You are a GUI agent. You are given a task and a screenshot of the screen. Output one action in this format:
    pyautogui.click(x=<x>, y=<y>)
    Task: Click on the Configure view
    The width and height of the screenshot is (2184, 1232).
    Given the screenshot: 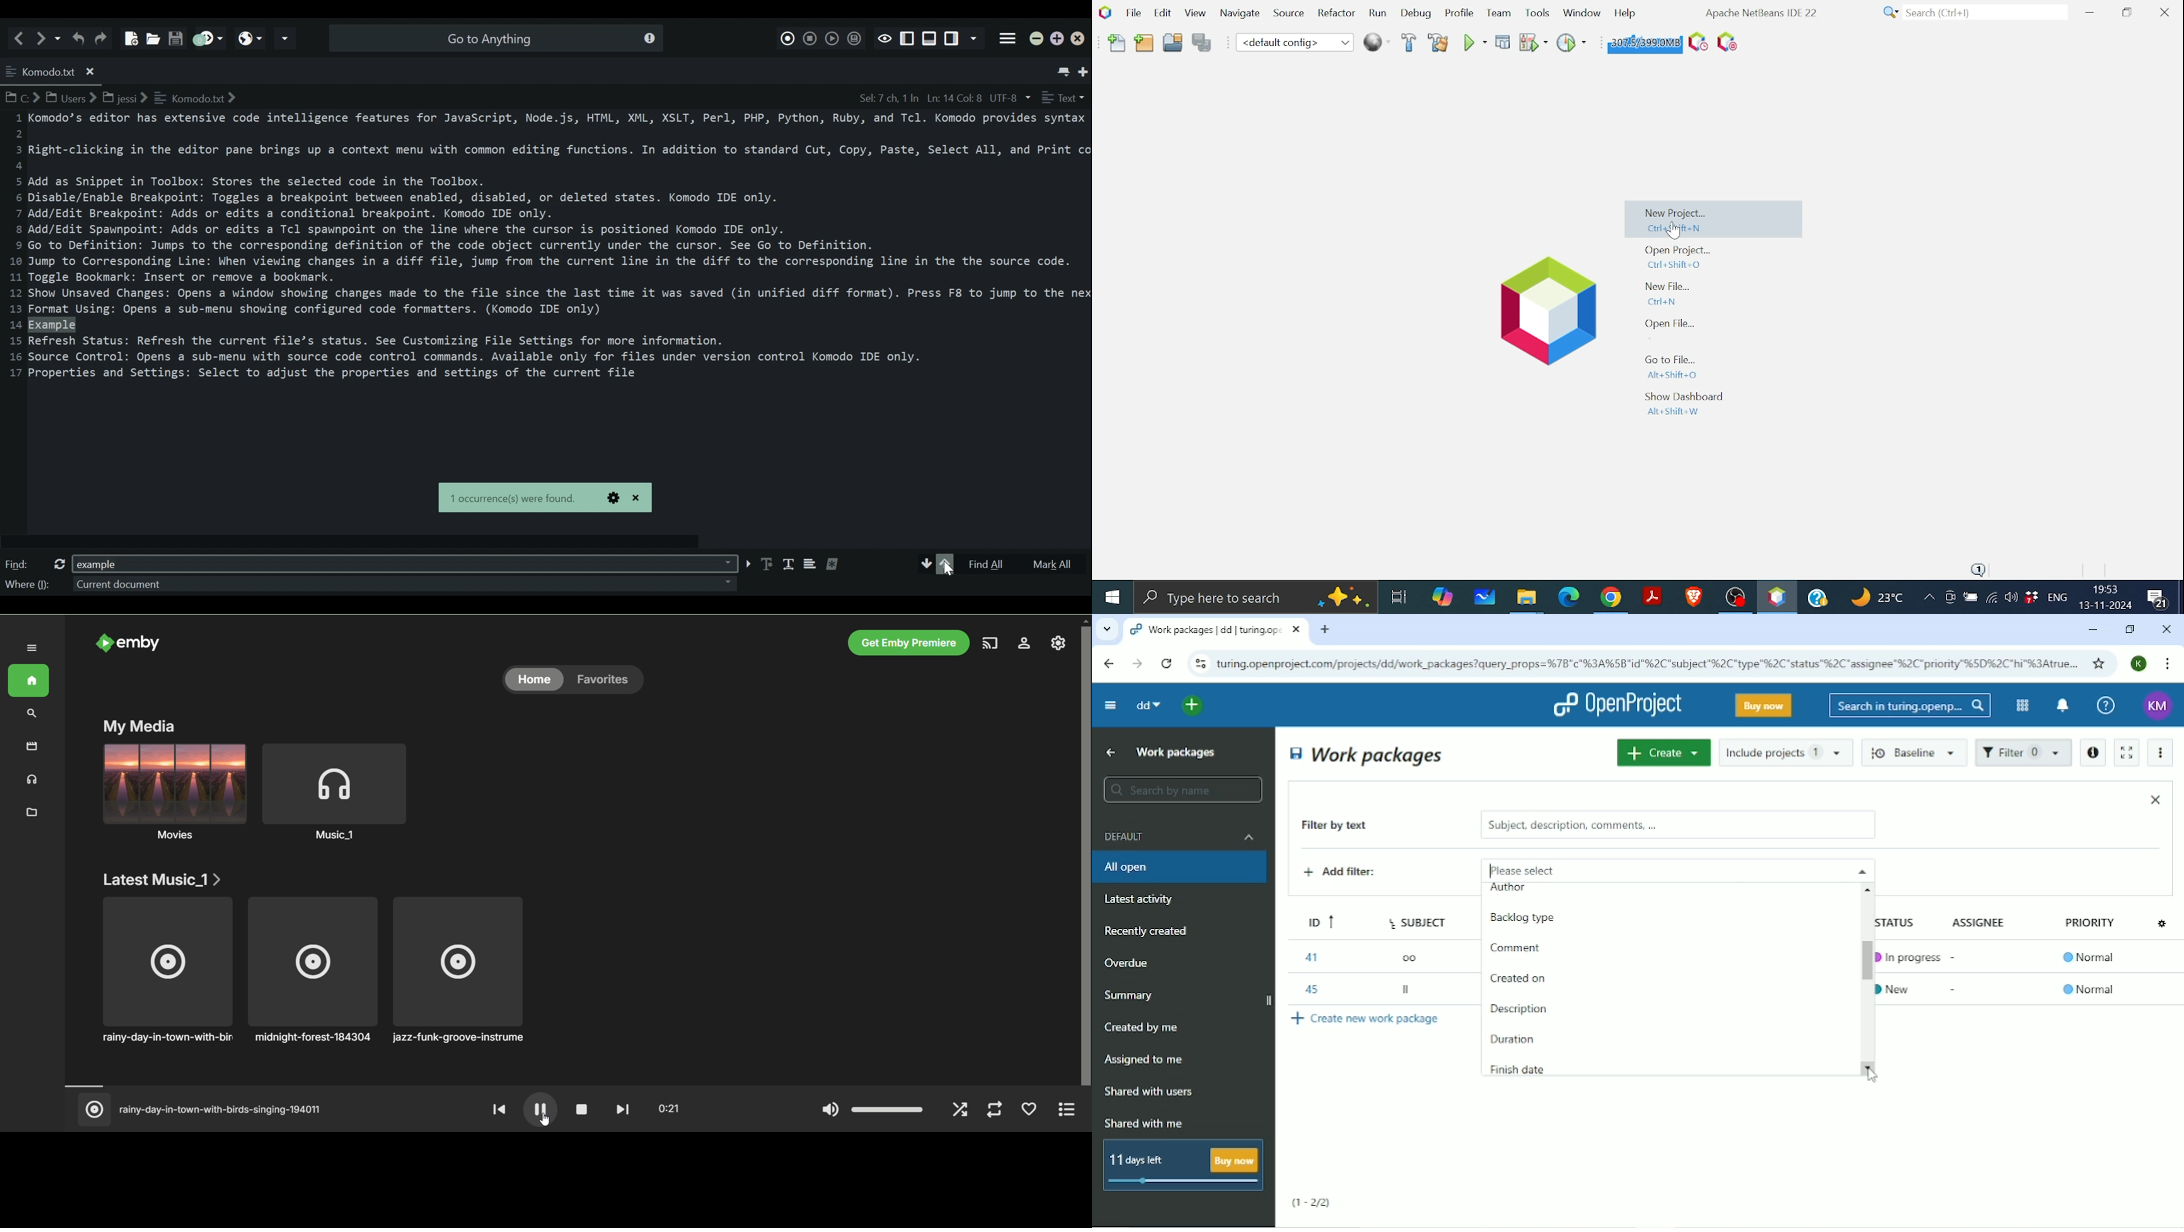 What is the action you would take?
    pyautogui.click(x=2164, y=922)
    